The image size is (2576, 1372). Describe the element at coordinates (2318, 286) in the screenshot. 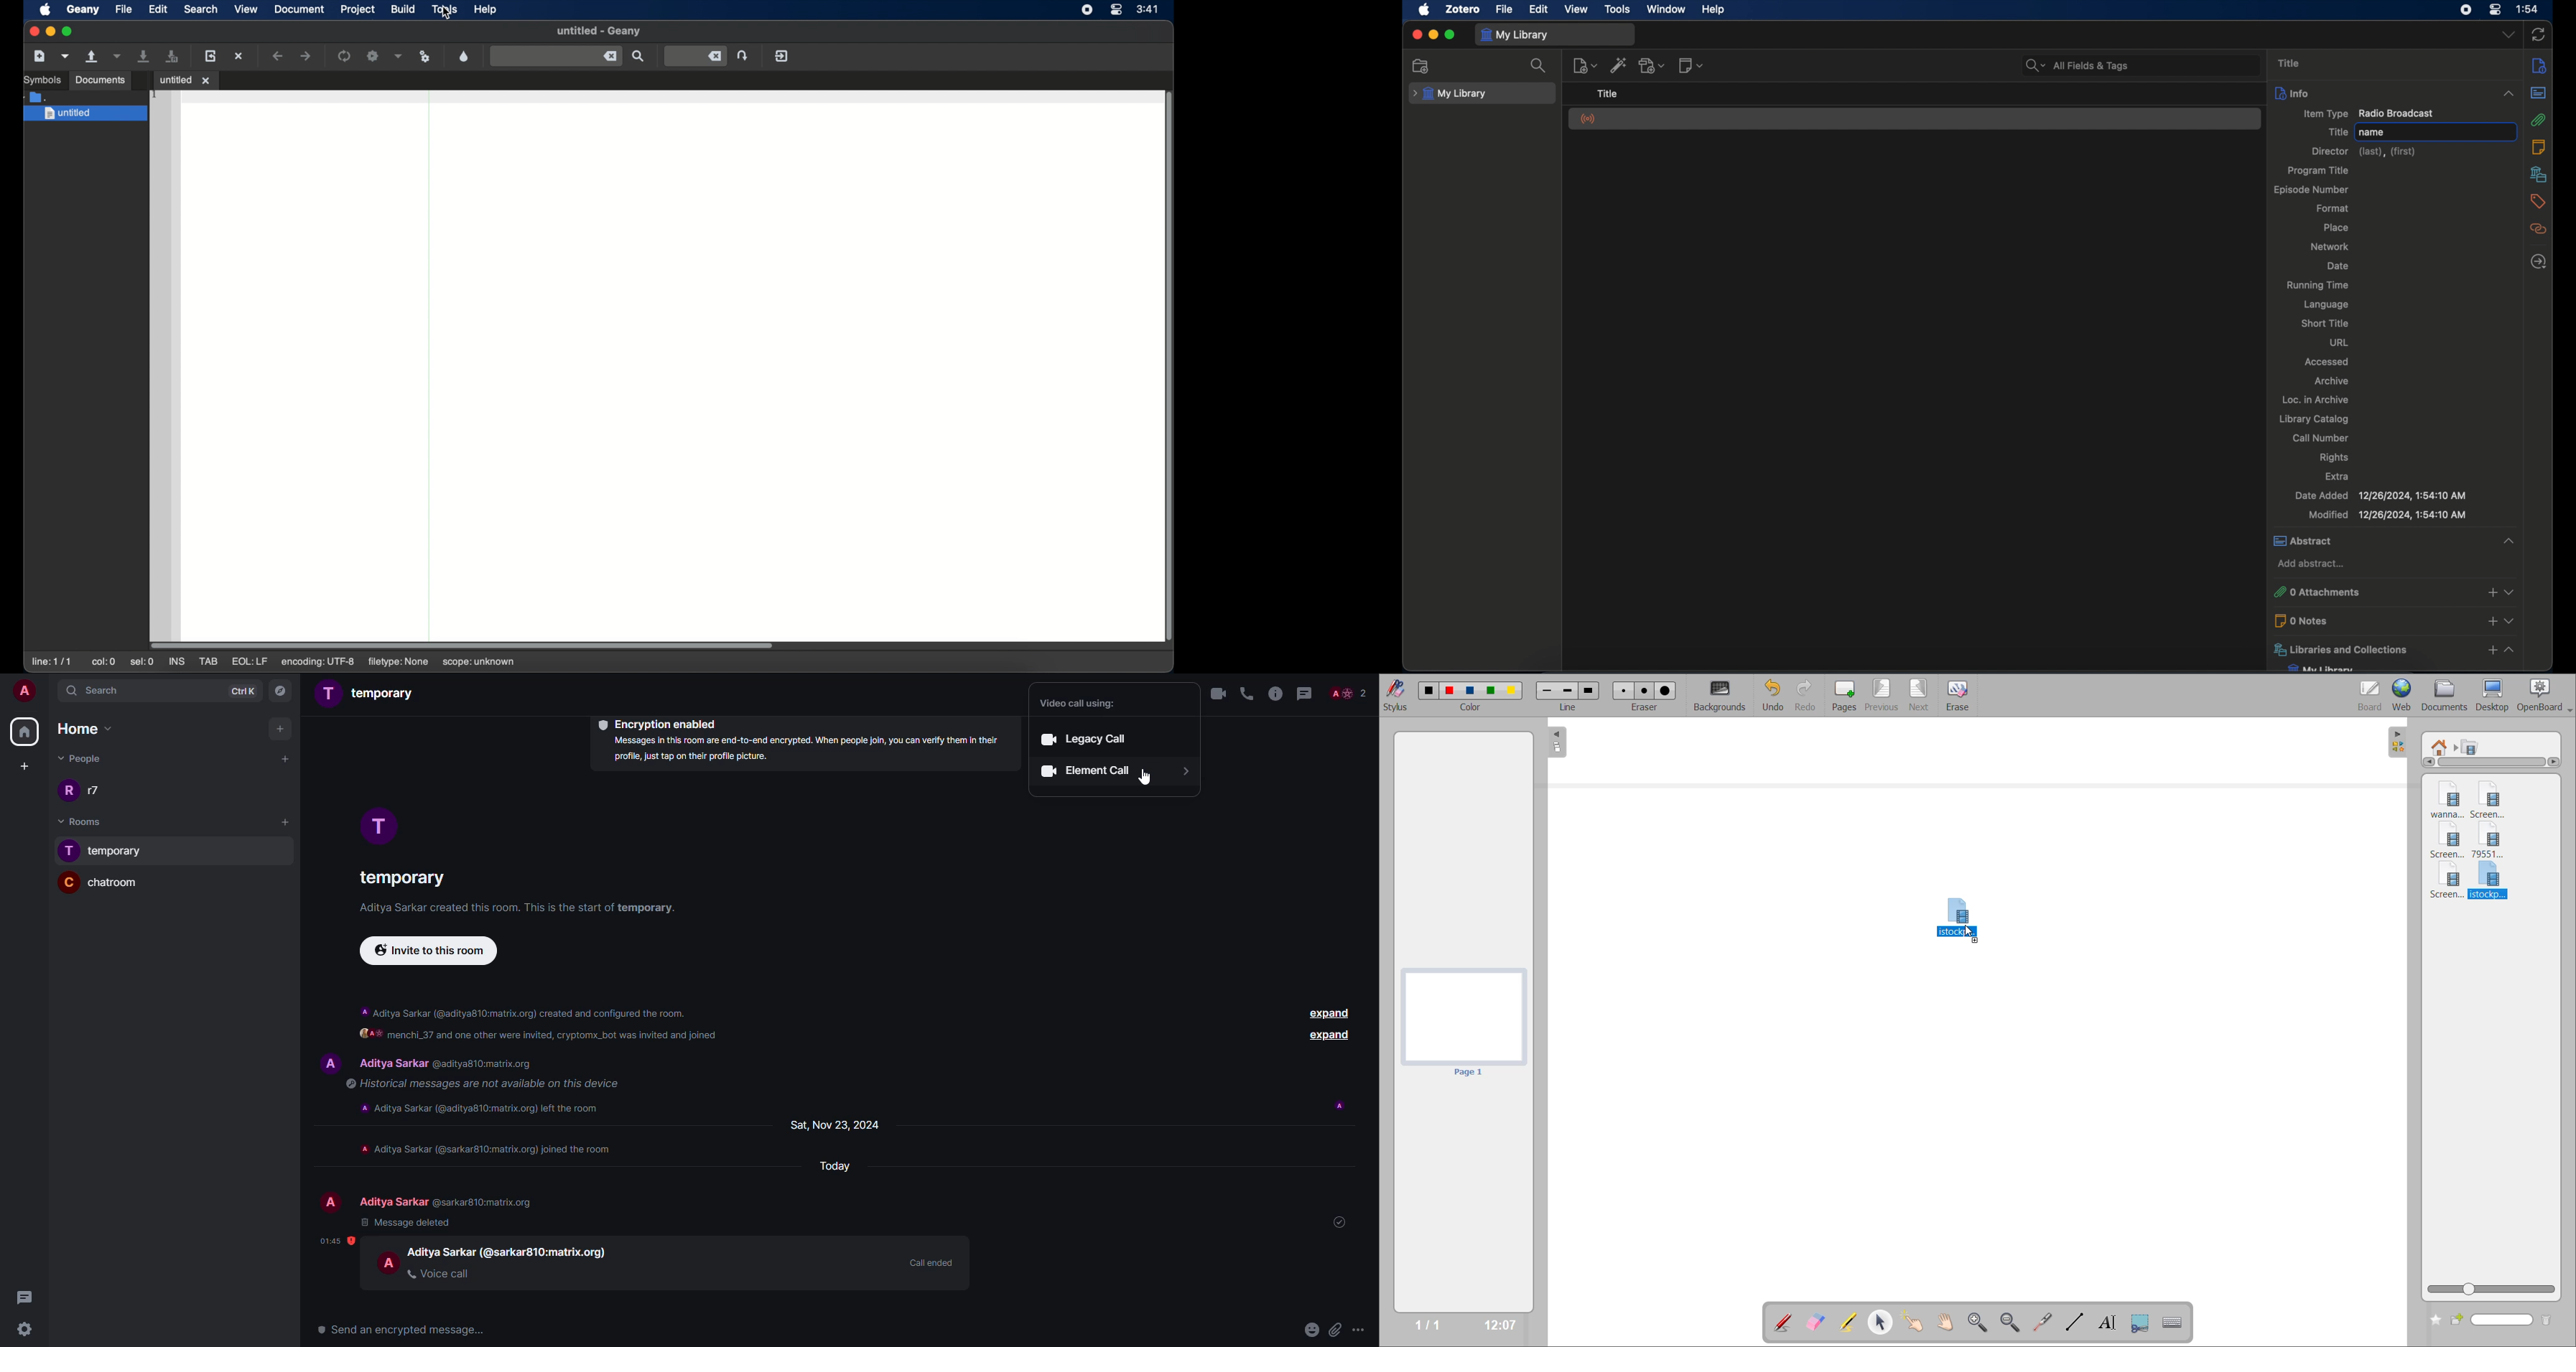

I see `running time` at that location.